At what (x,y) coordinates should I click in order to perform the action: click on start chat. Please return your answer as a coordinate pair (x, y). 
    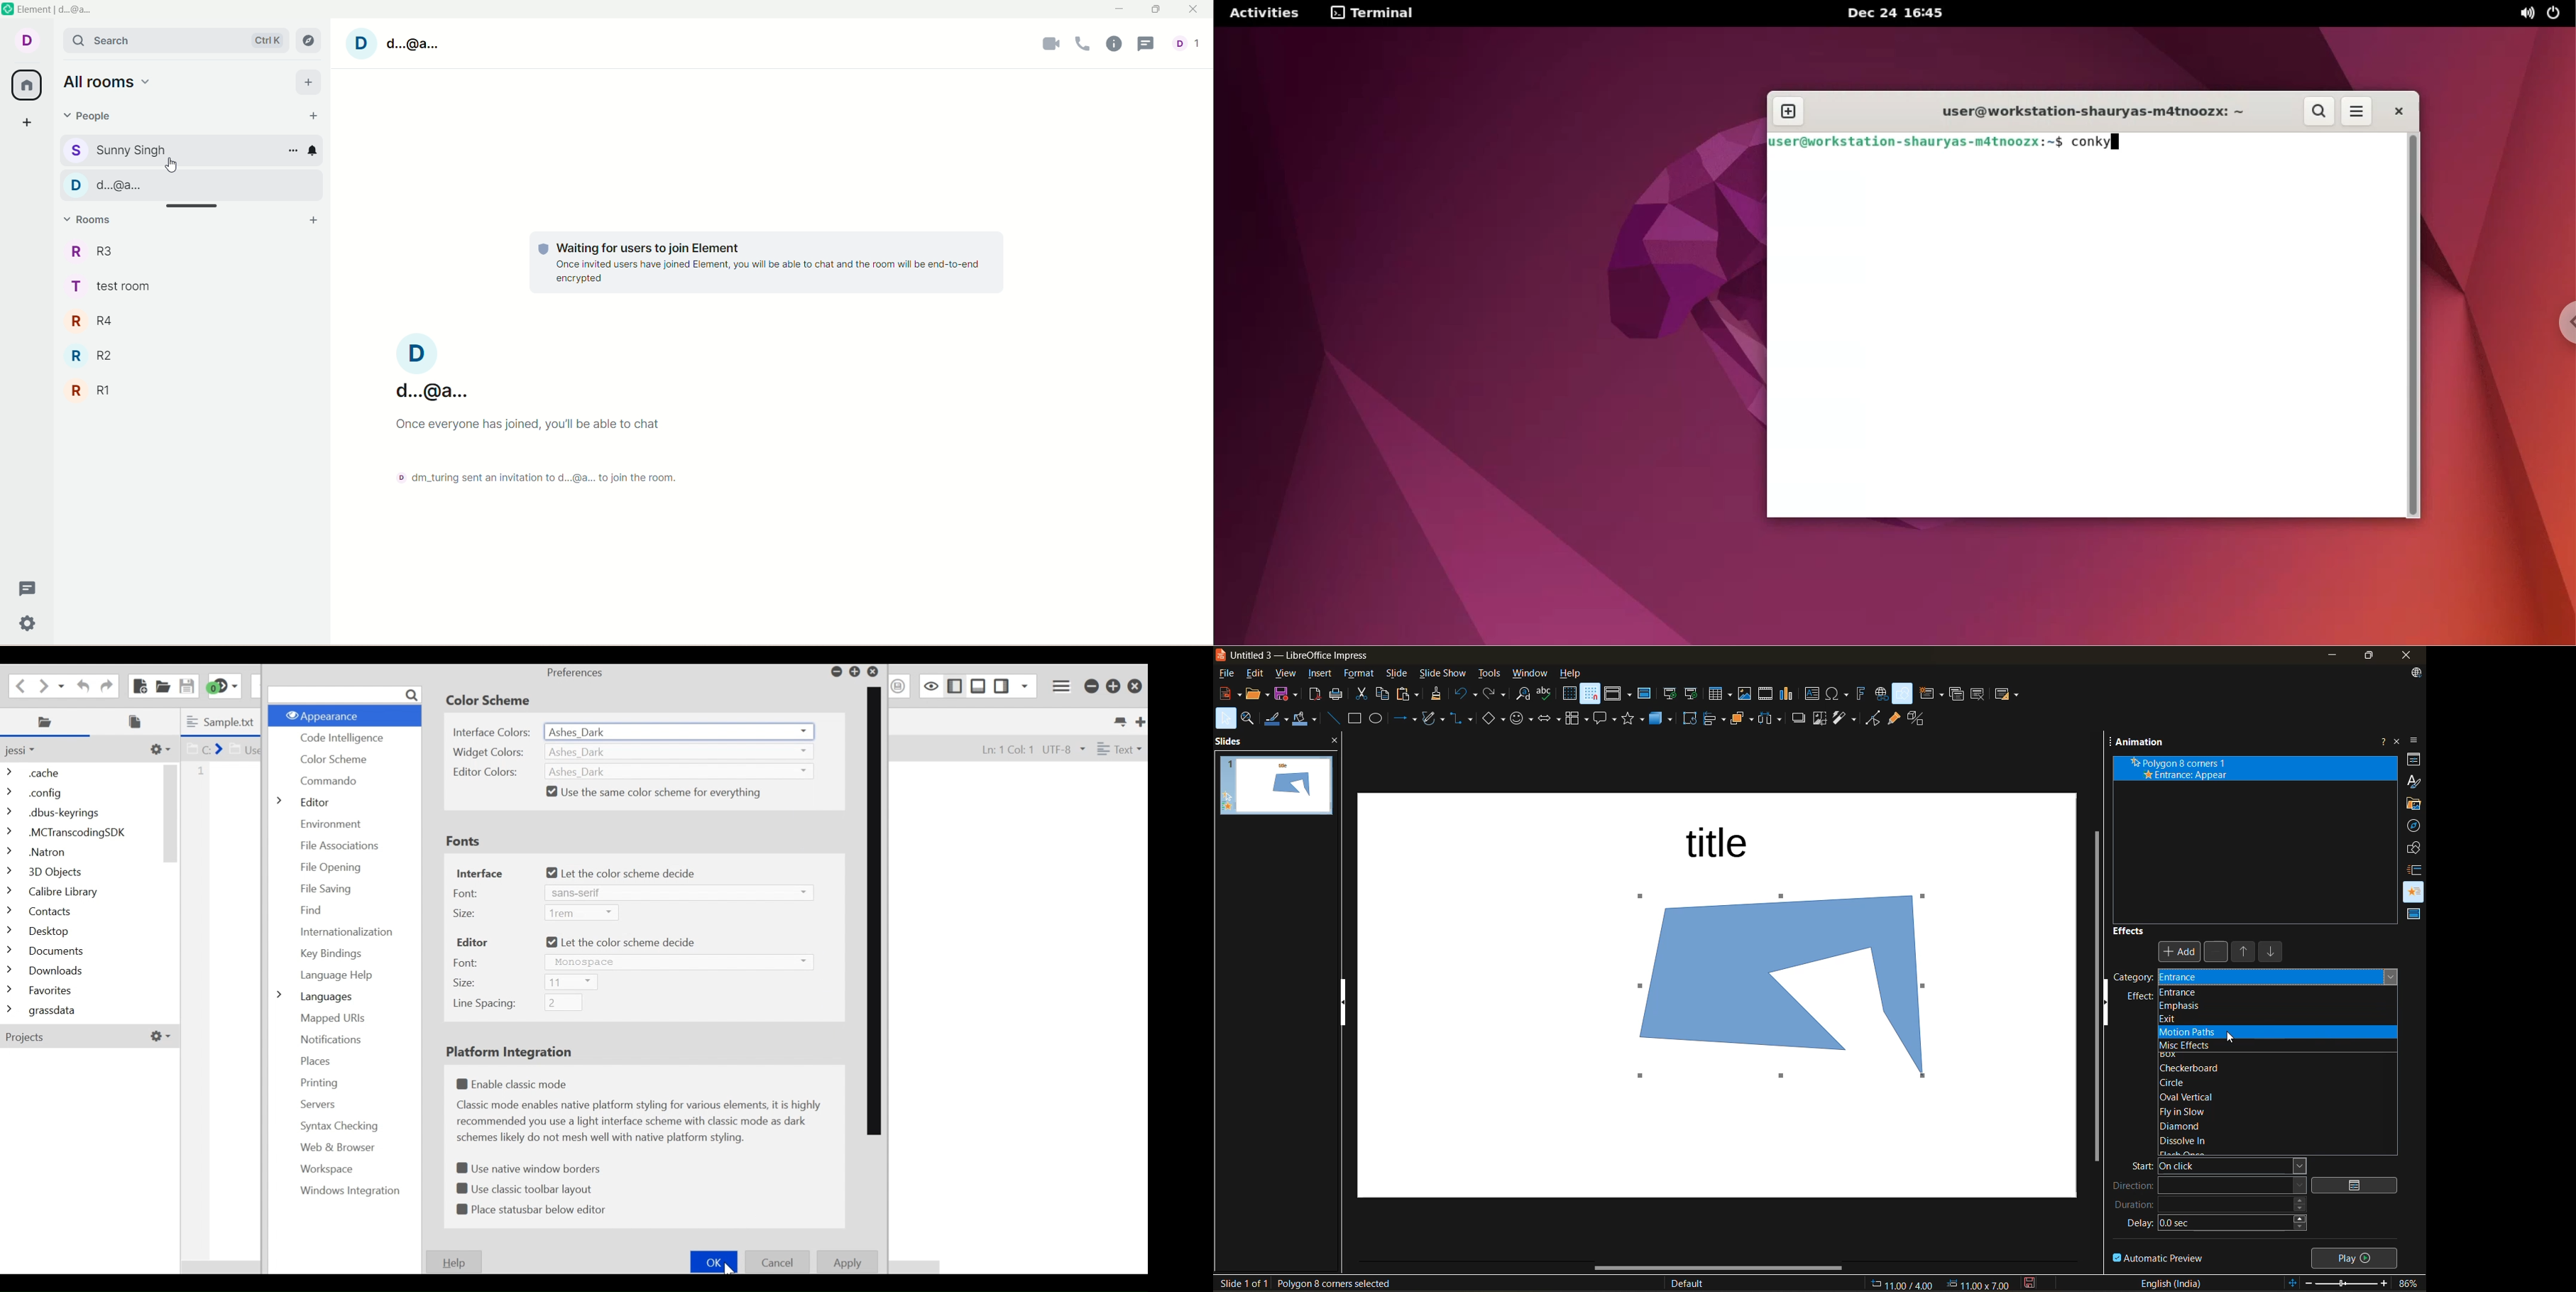
    Looking at the image, I should click on (312, 116).